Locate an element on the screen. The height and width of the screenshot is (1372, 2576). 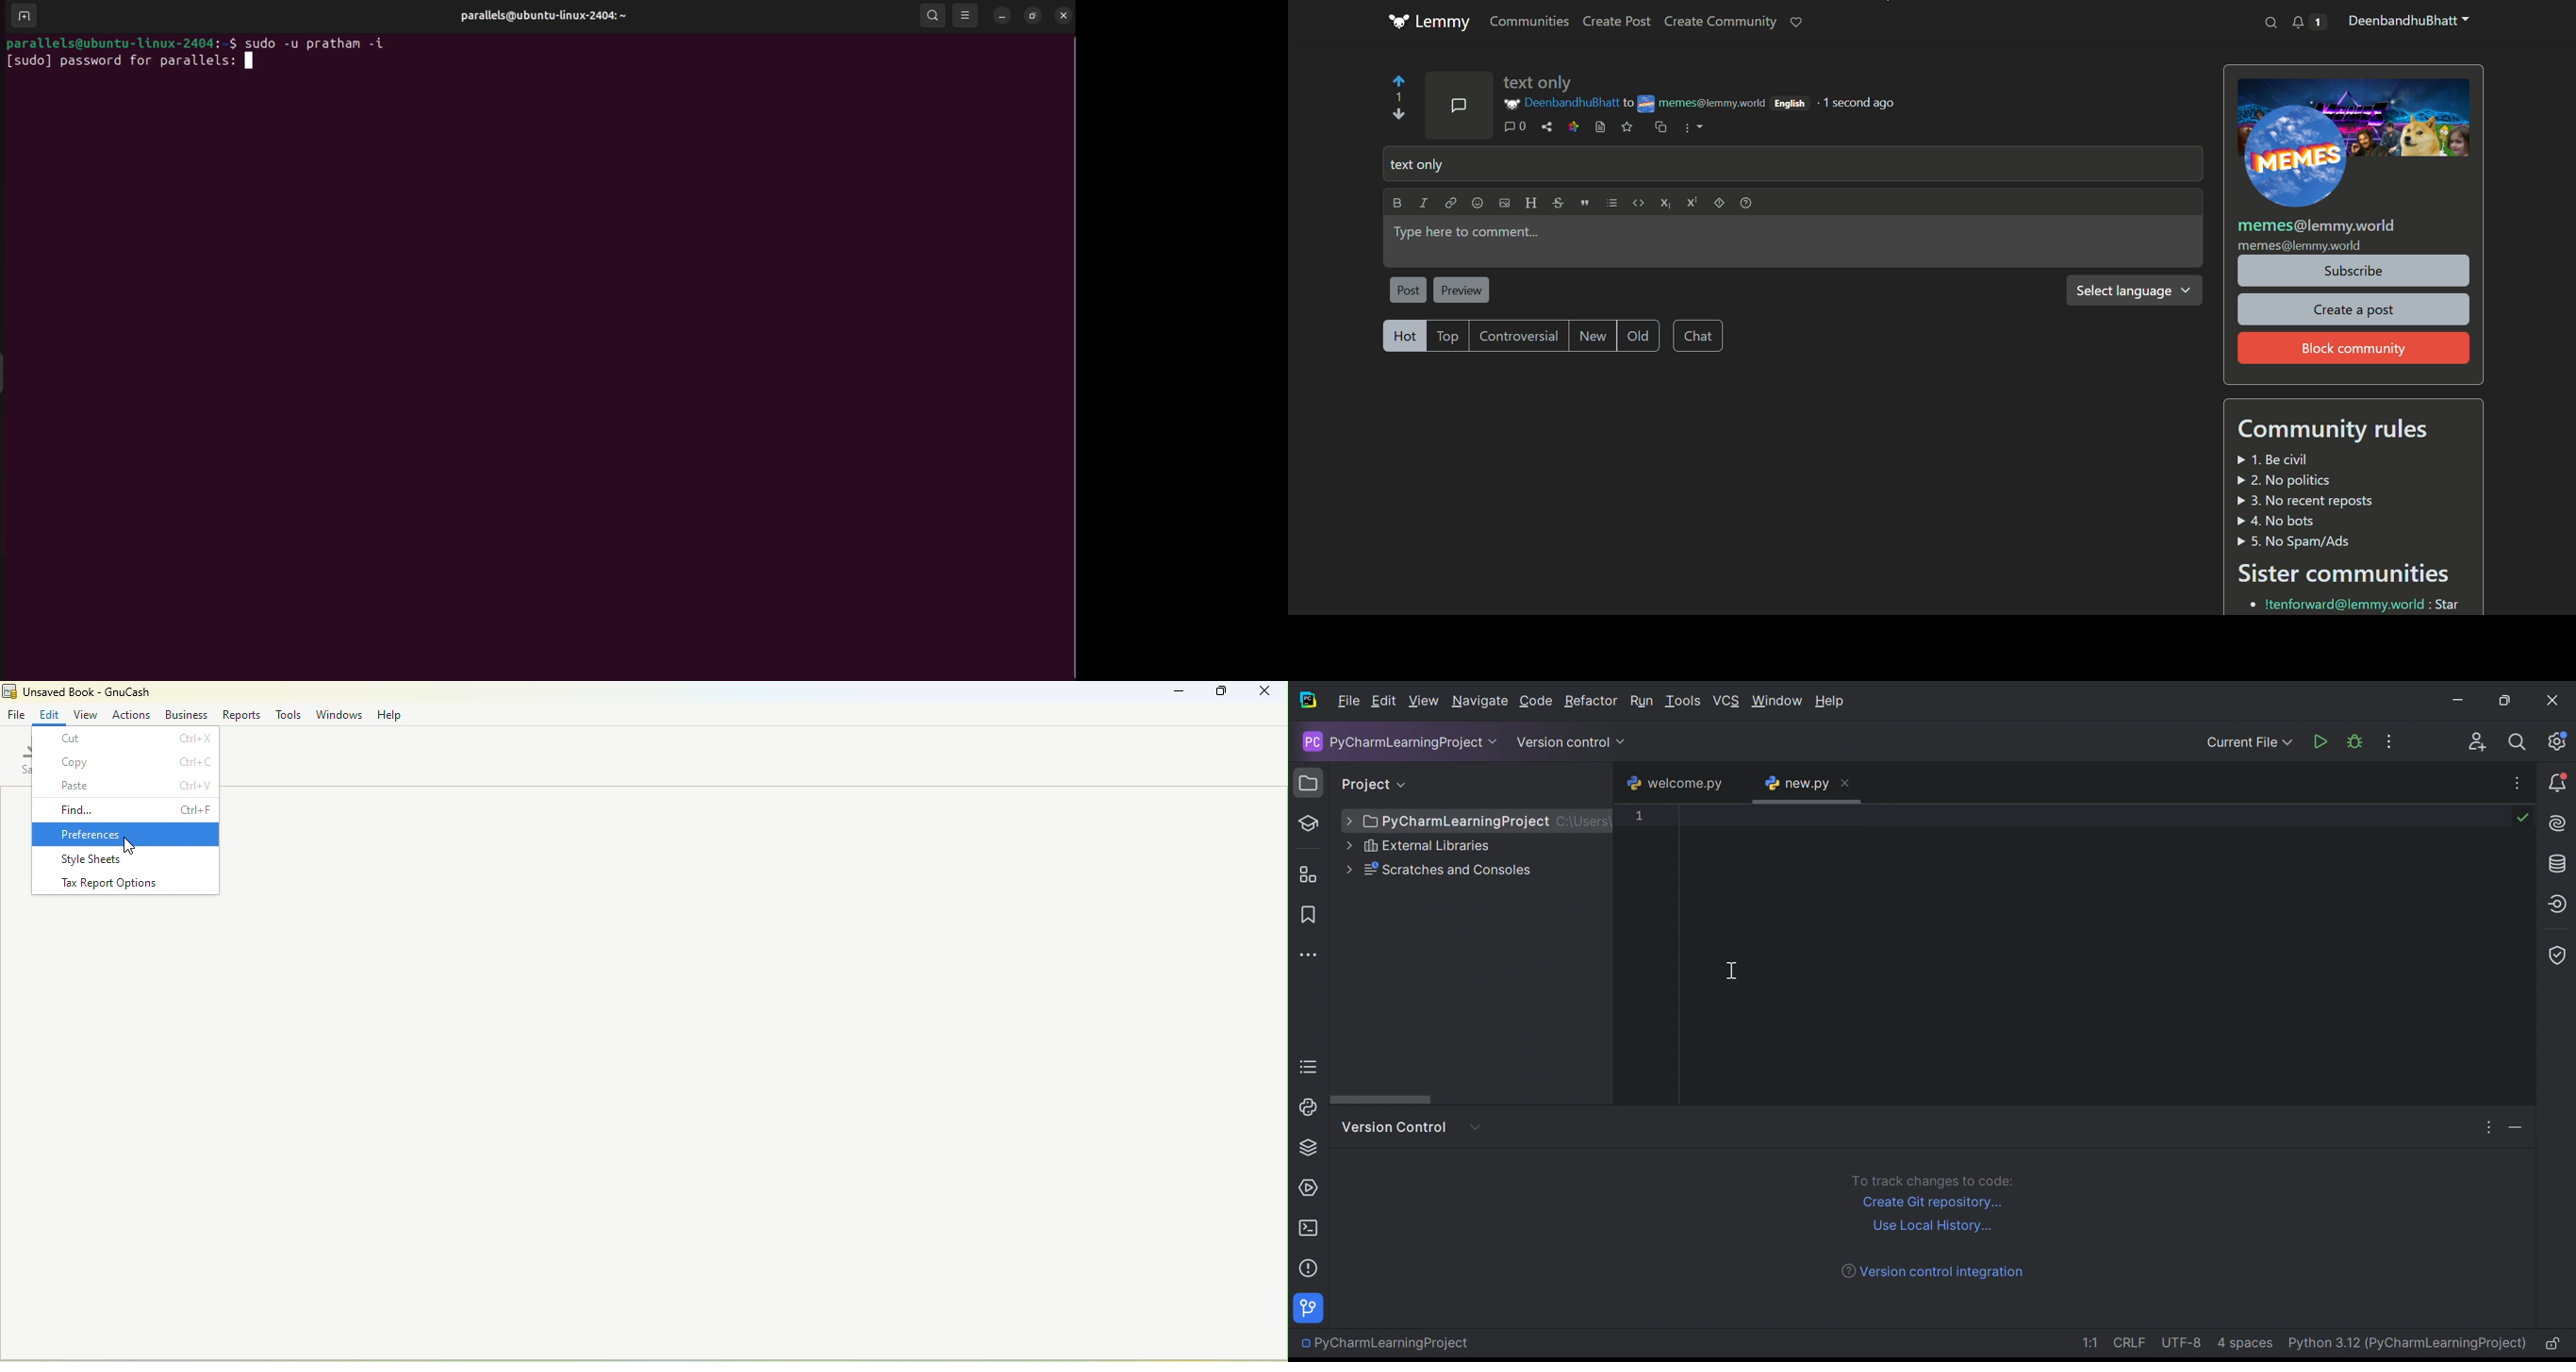
Services is located at coordinates (1314, 1186).